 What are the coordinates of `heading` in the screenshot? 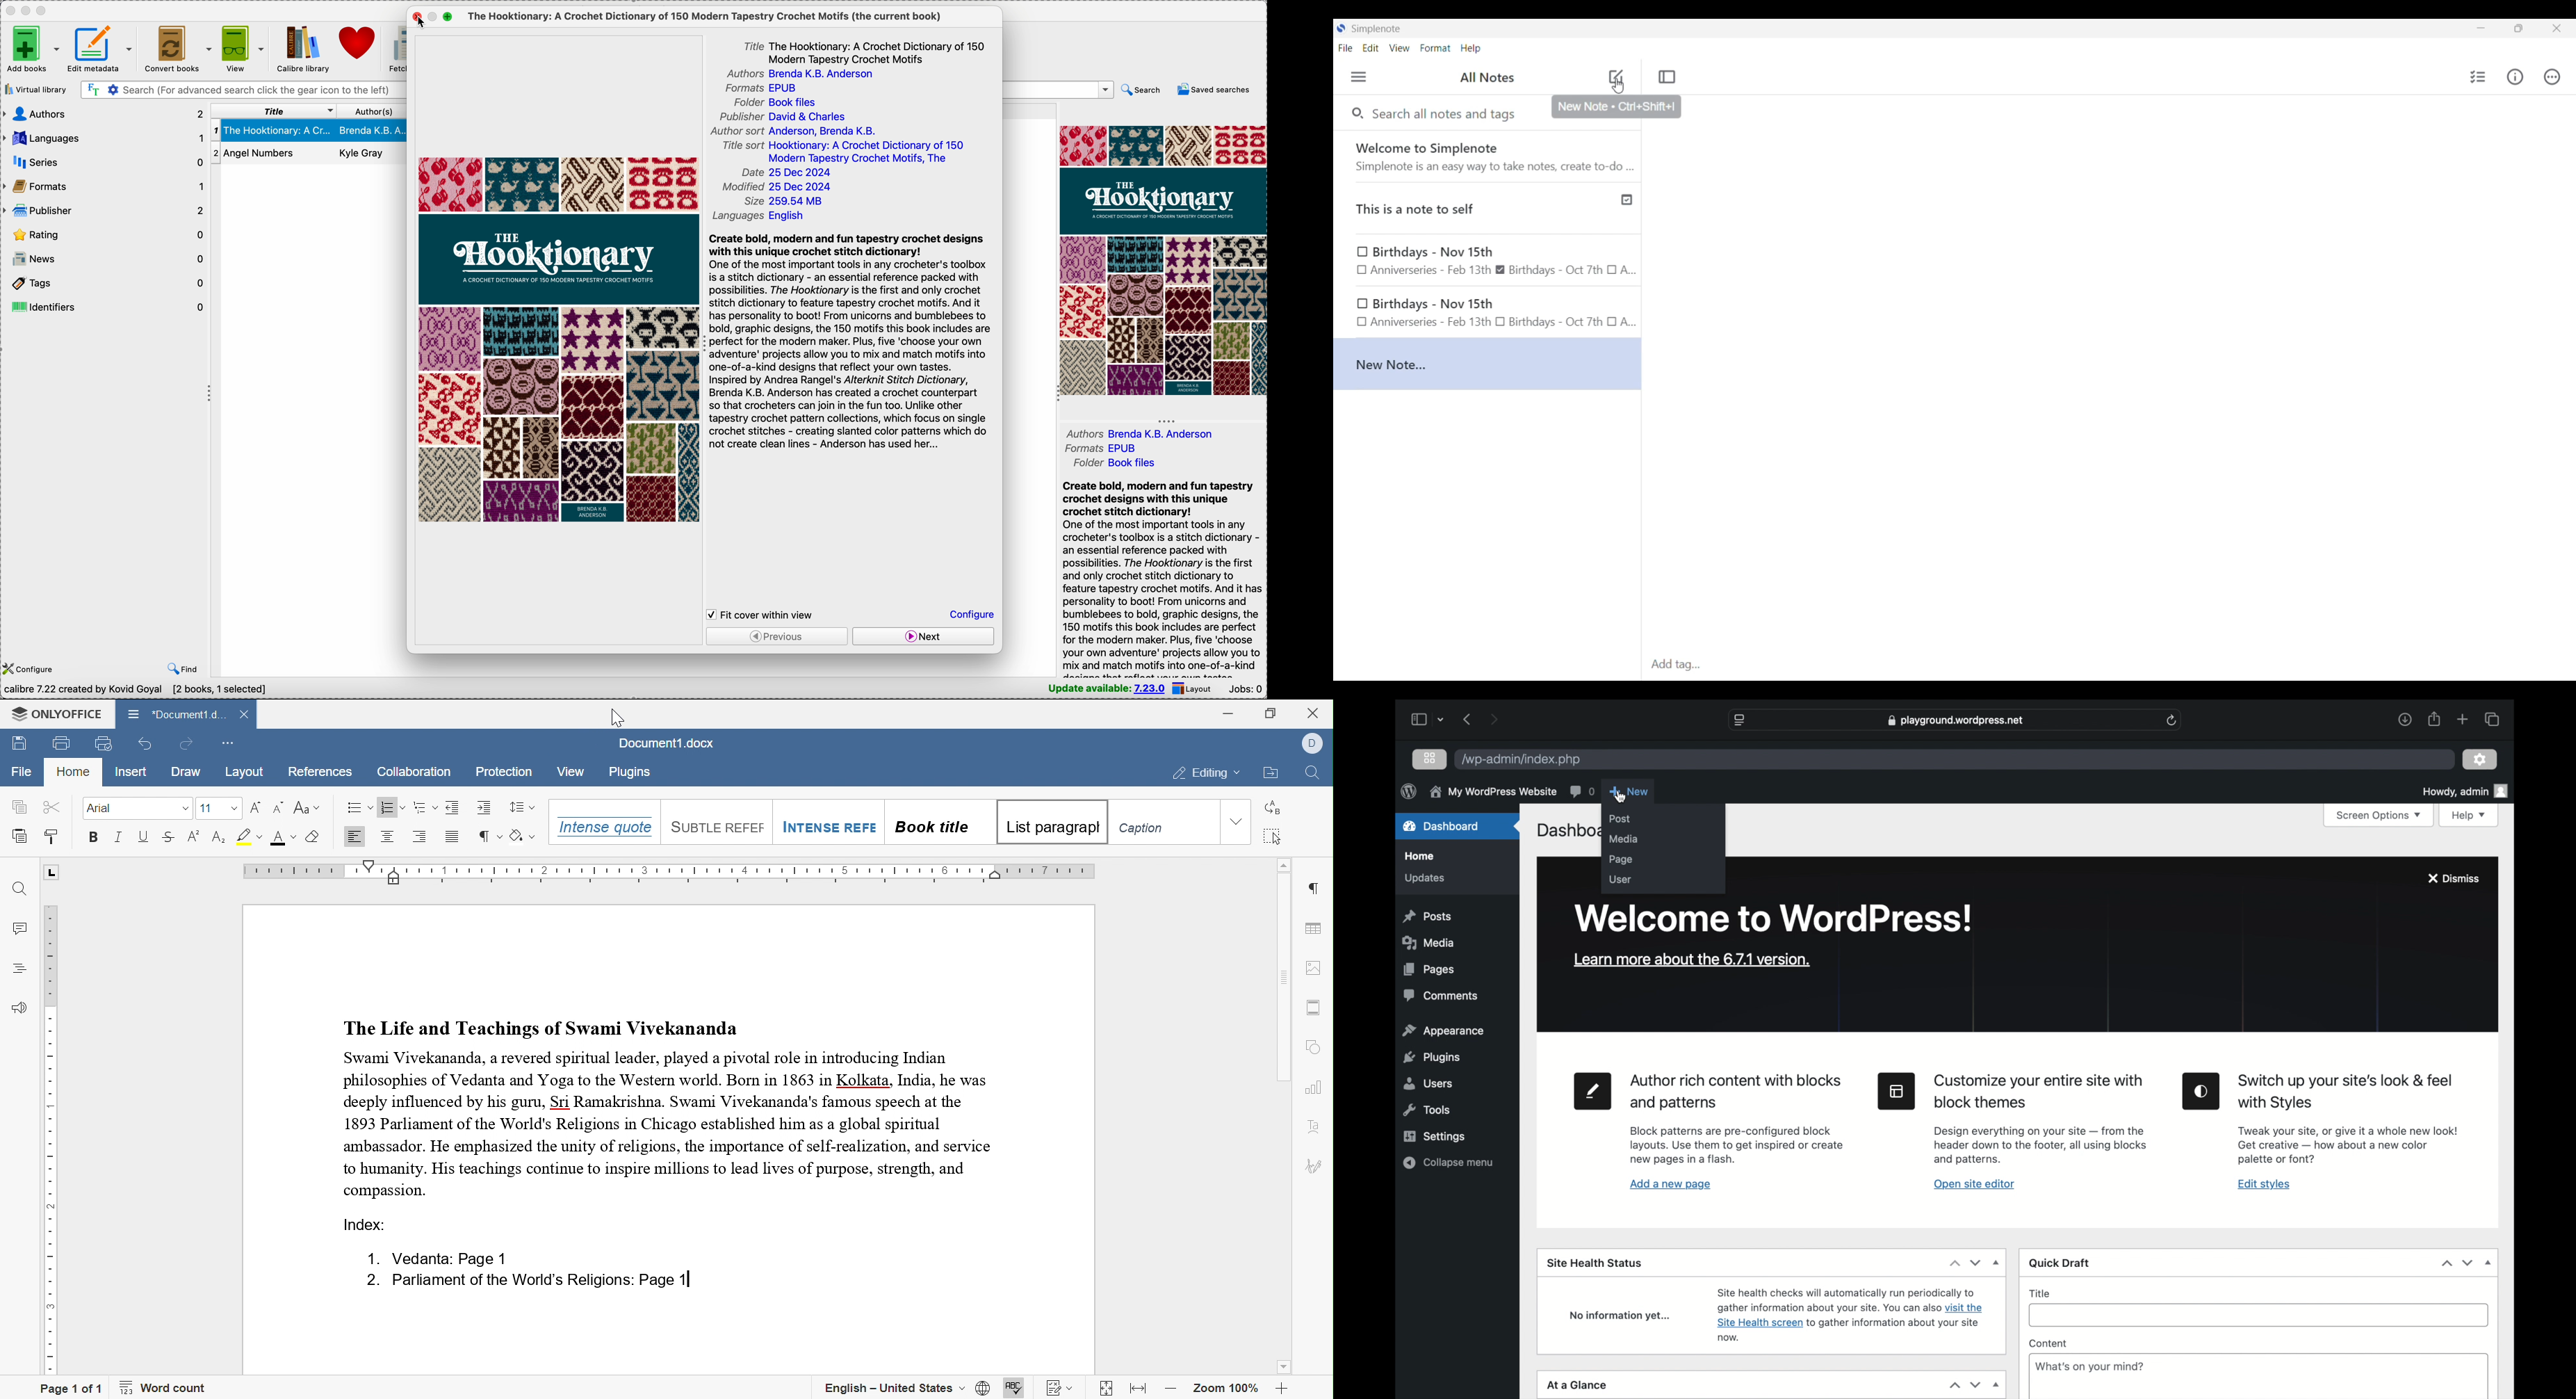 It's located at (1738, 1093).